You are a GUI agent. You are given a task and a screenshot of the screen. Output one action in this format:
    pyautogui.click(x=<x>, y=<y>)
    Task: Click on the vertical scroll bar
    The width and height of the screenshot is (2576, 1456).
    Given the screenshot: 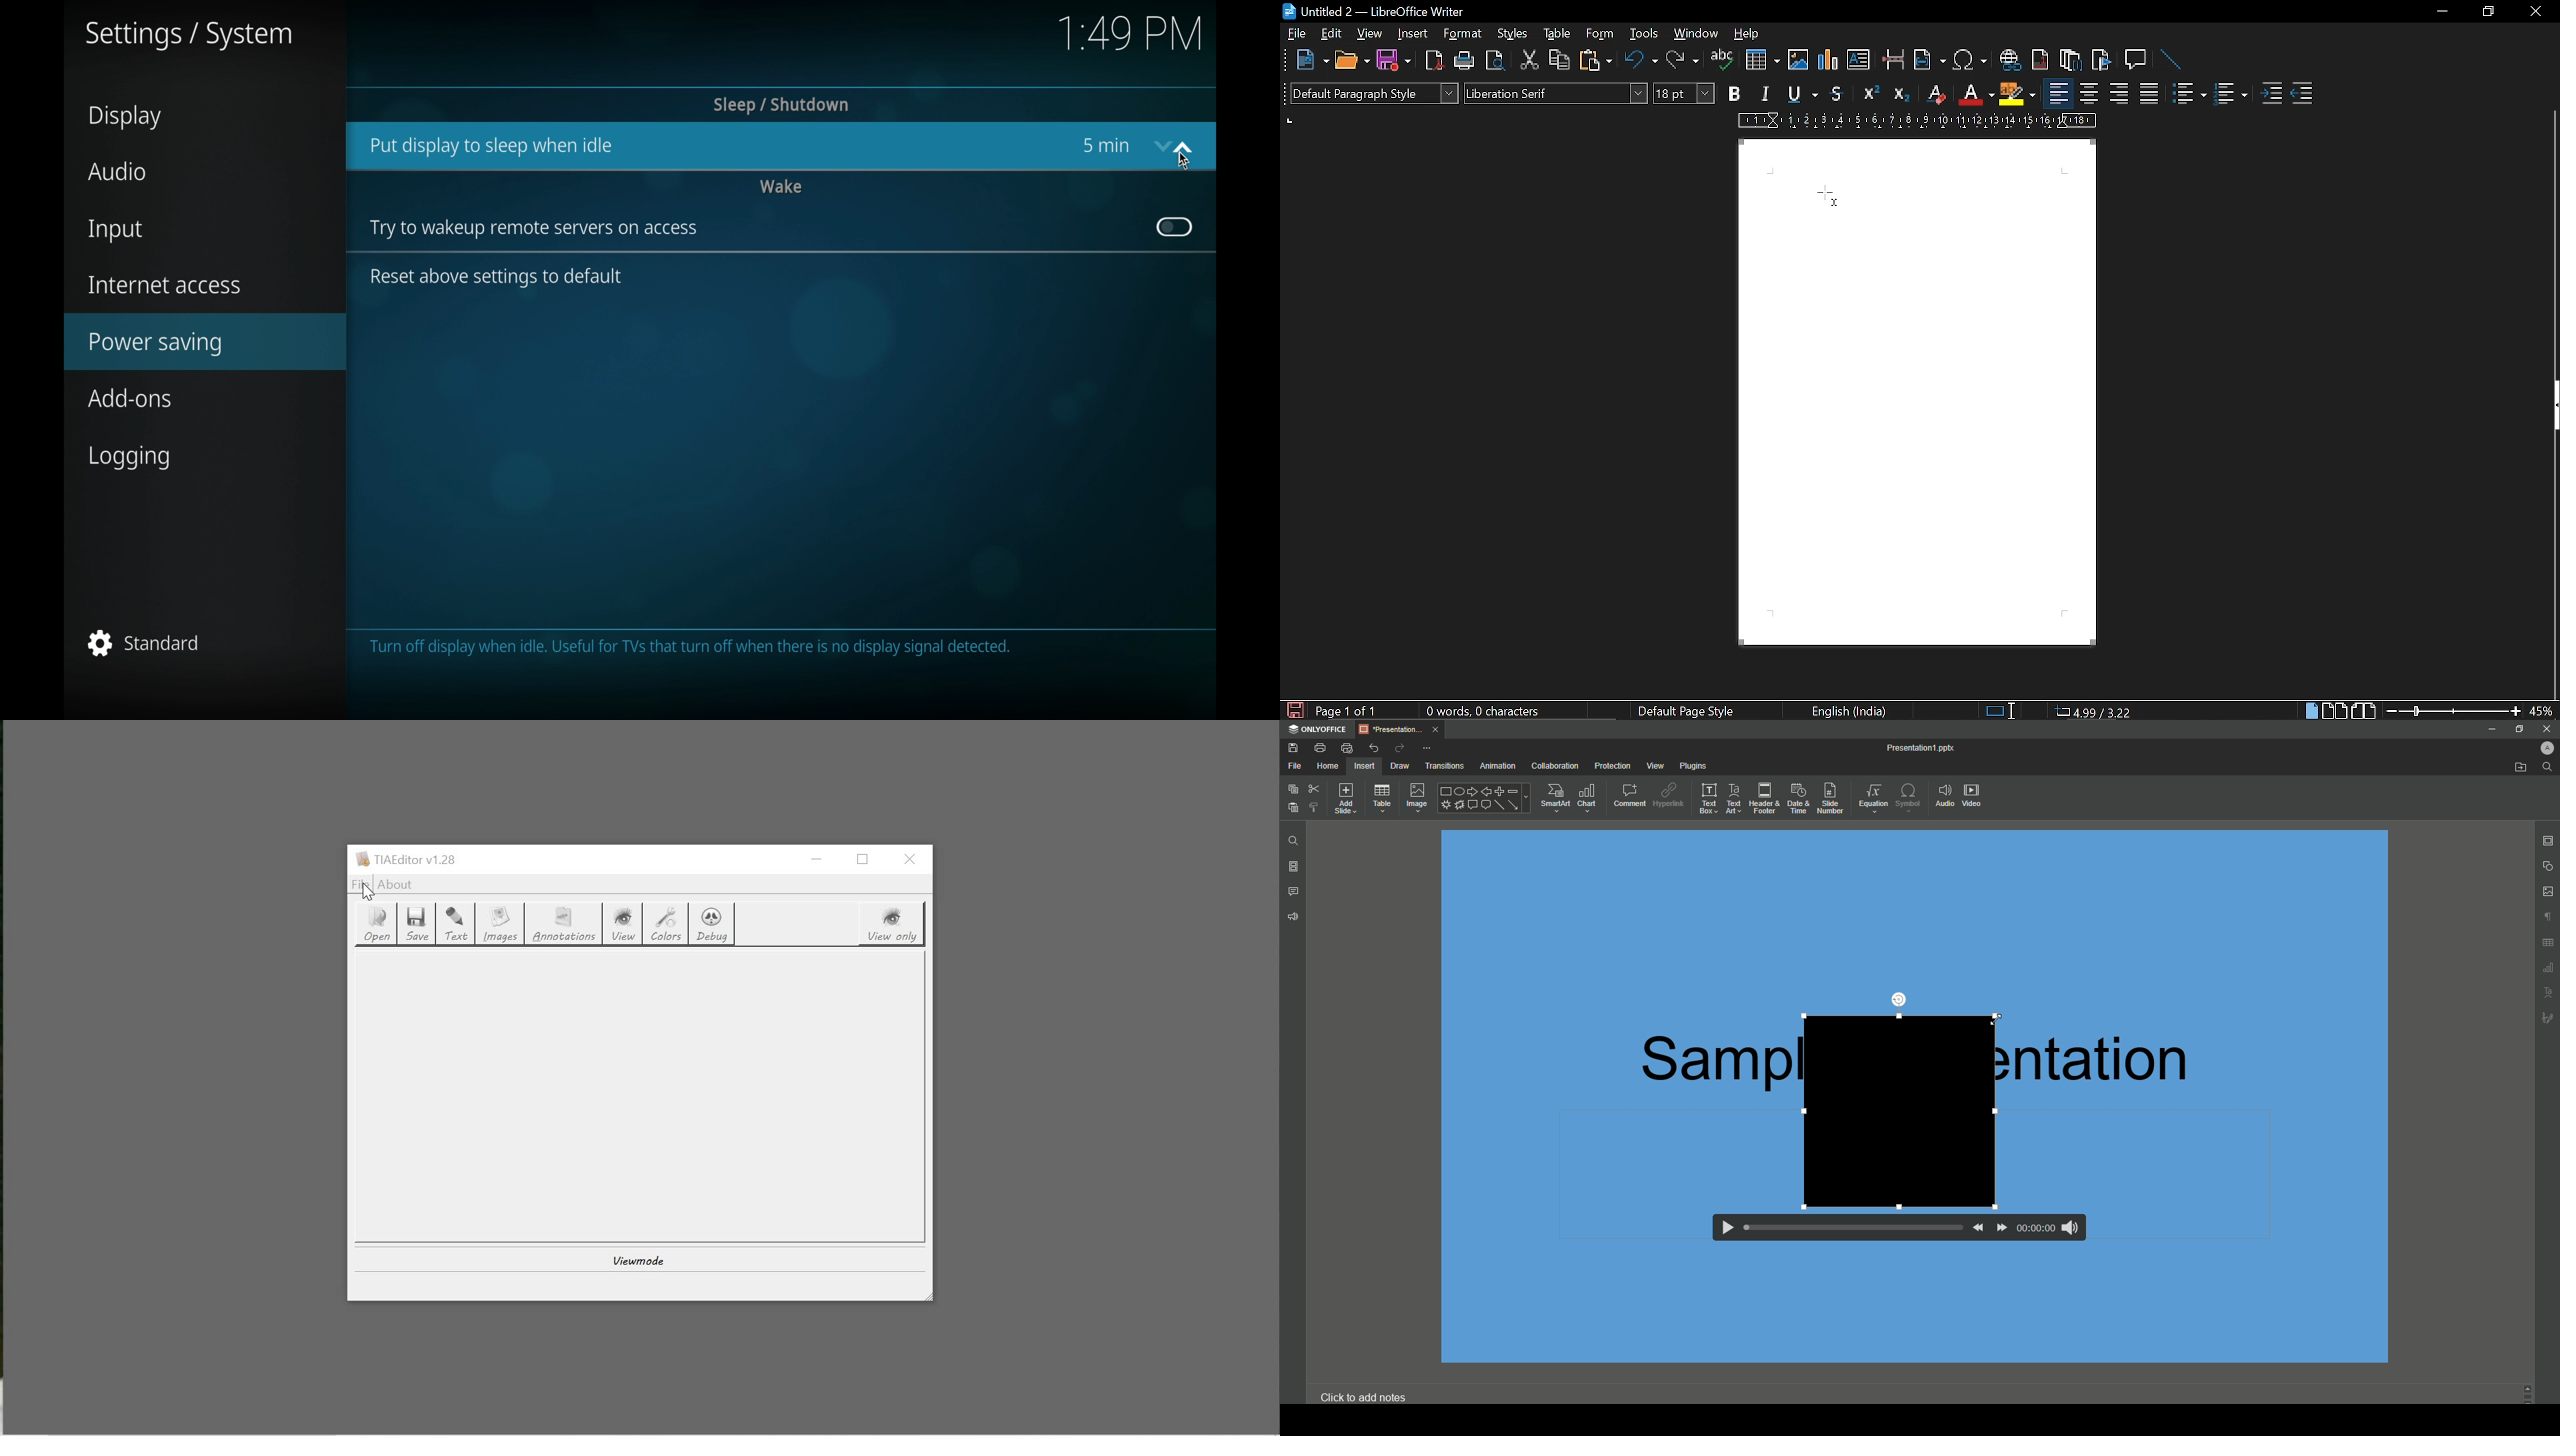 What is the action you would take?
    pyautogui.click(x=2552, y=567)
    